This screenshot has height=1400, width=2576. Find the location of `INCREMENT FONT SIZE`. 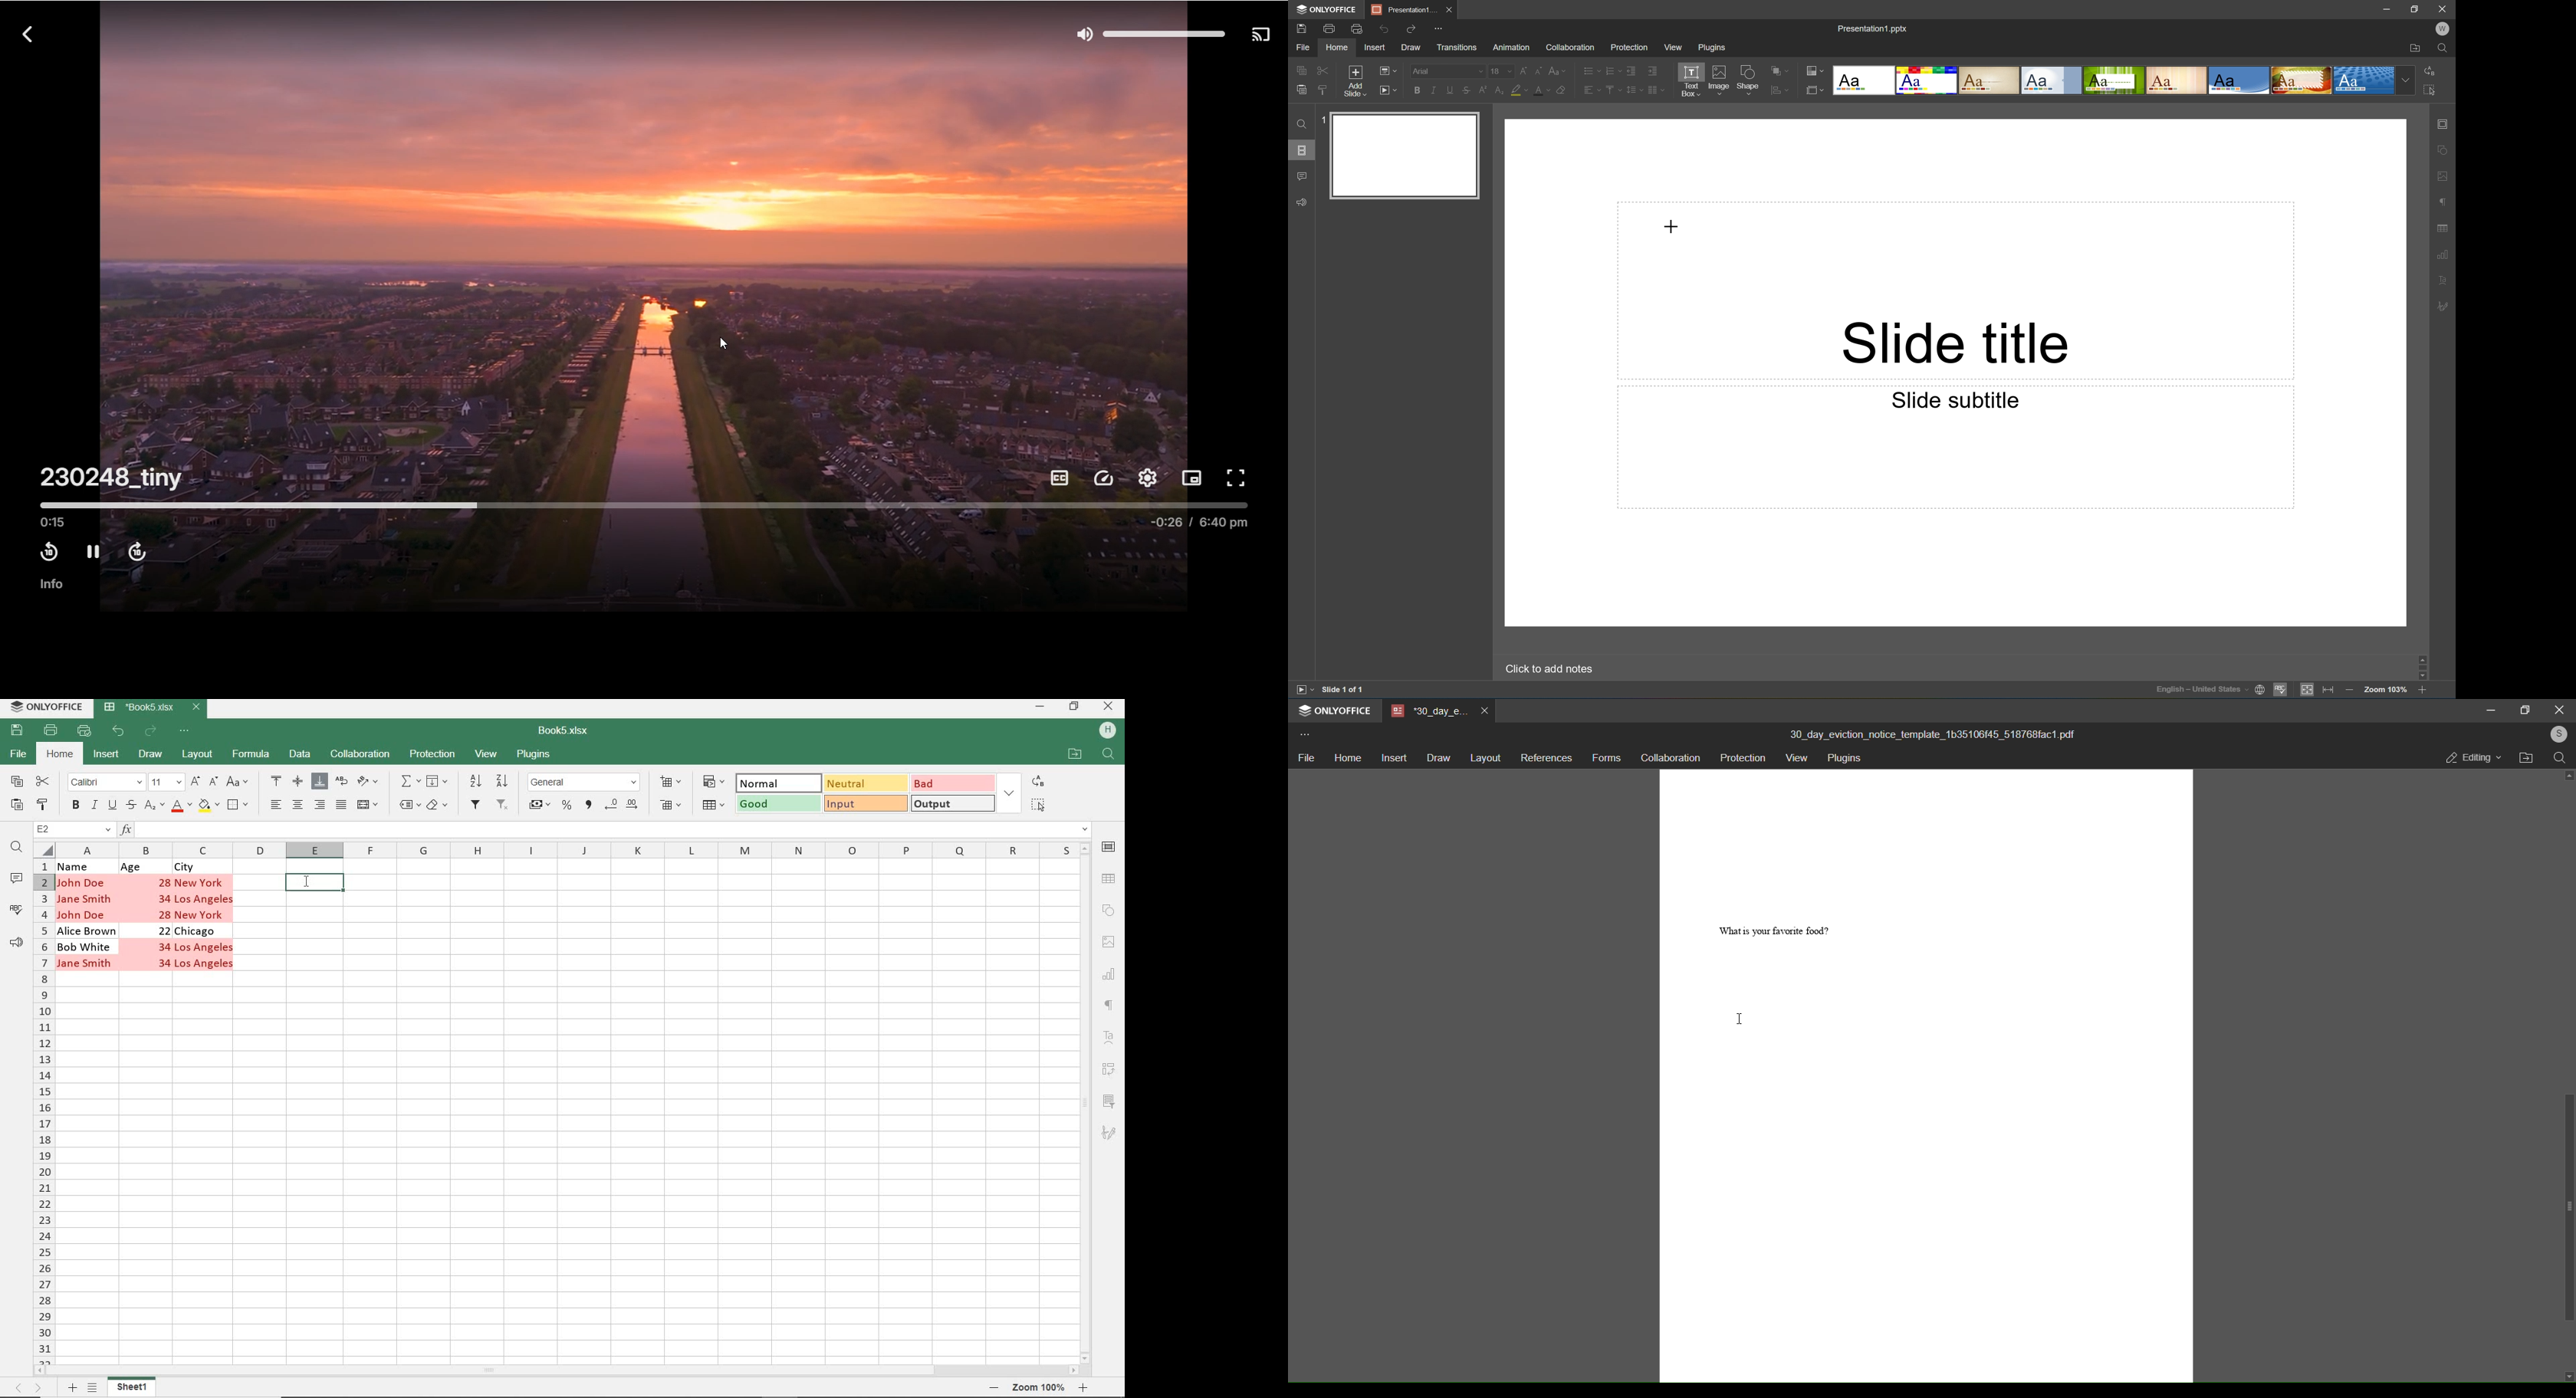

INCREMENT FONT SIZE is located at coordinates (196, 782).